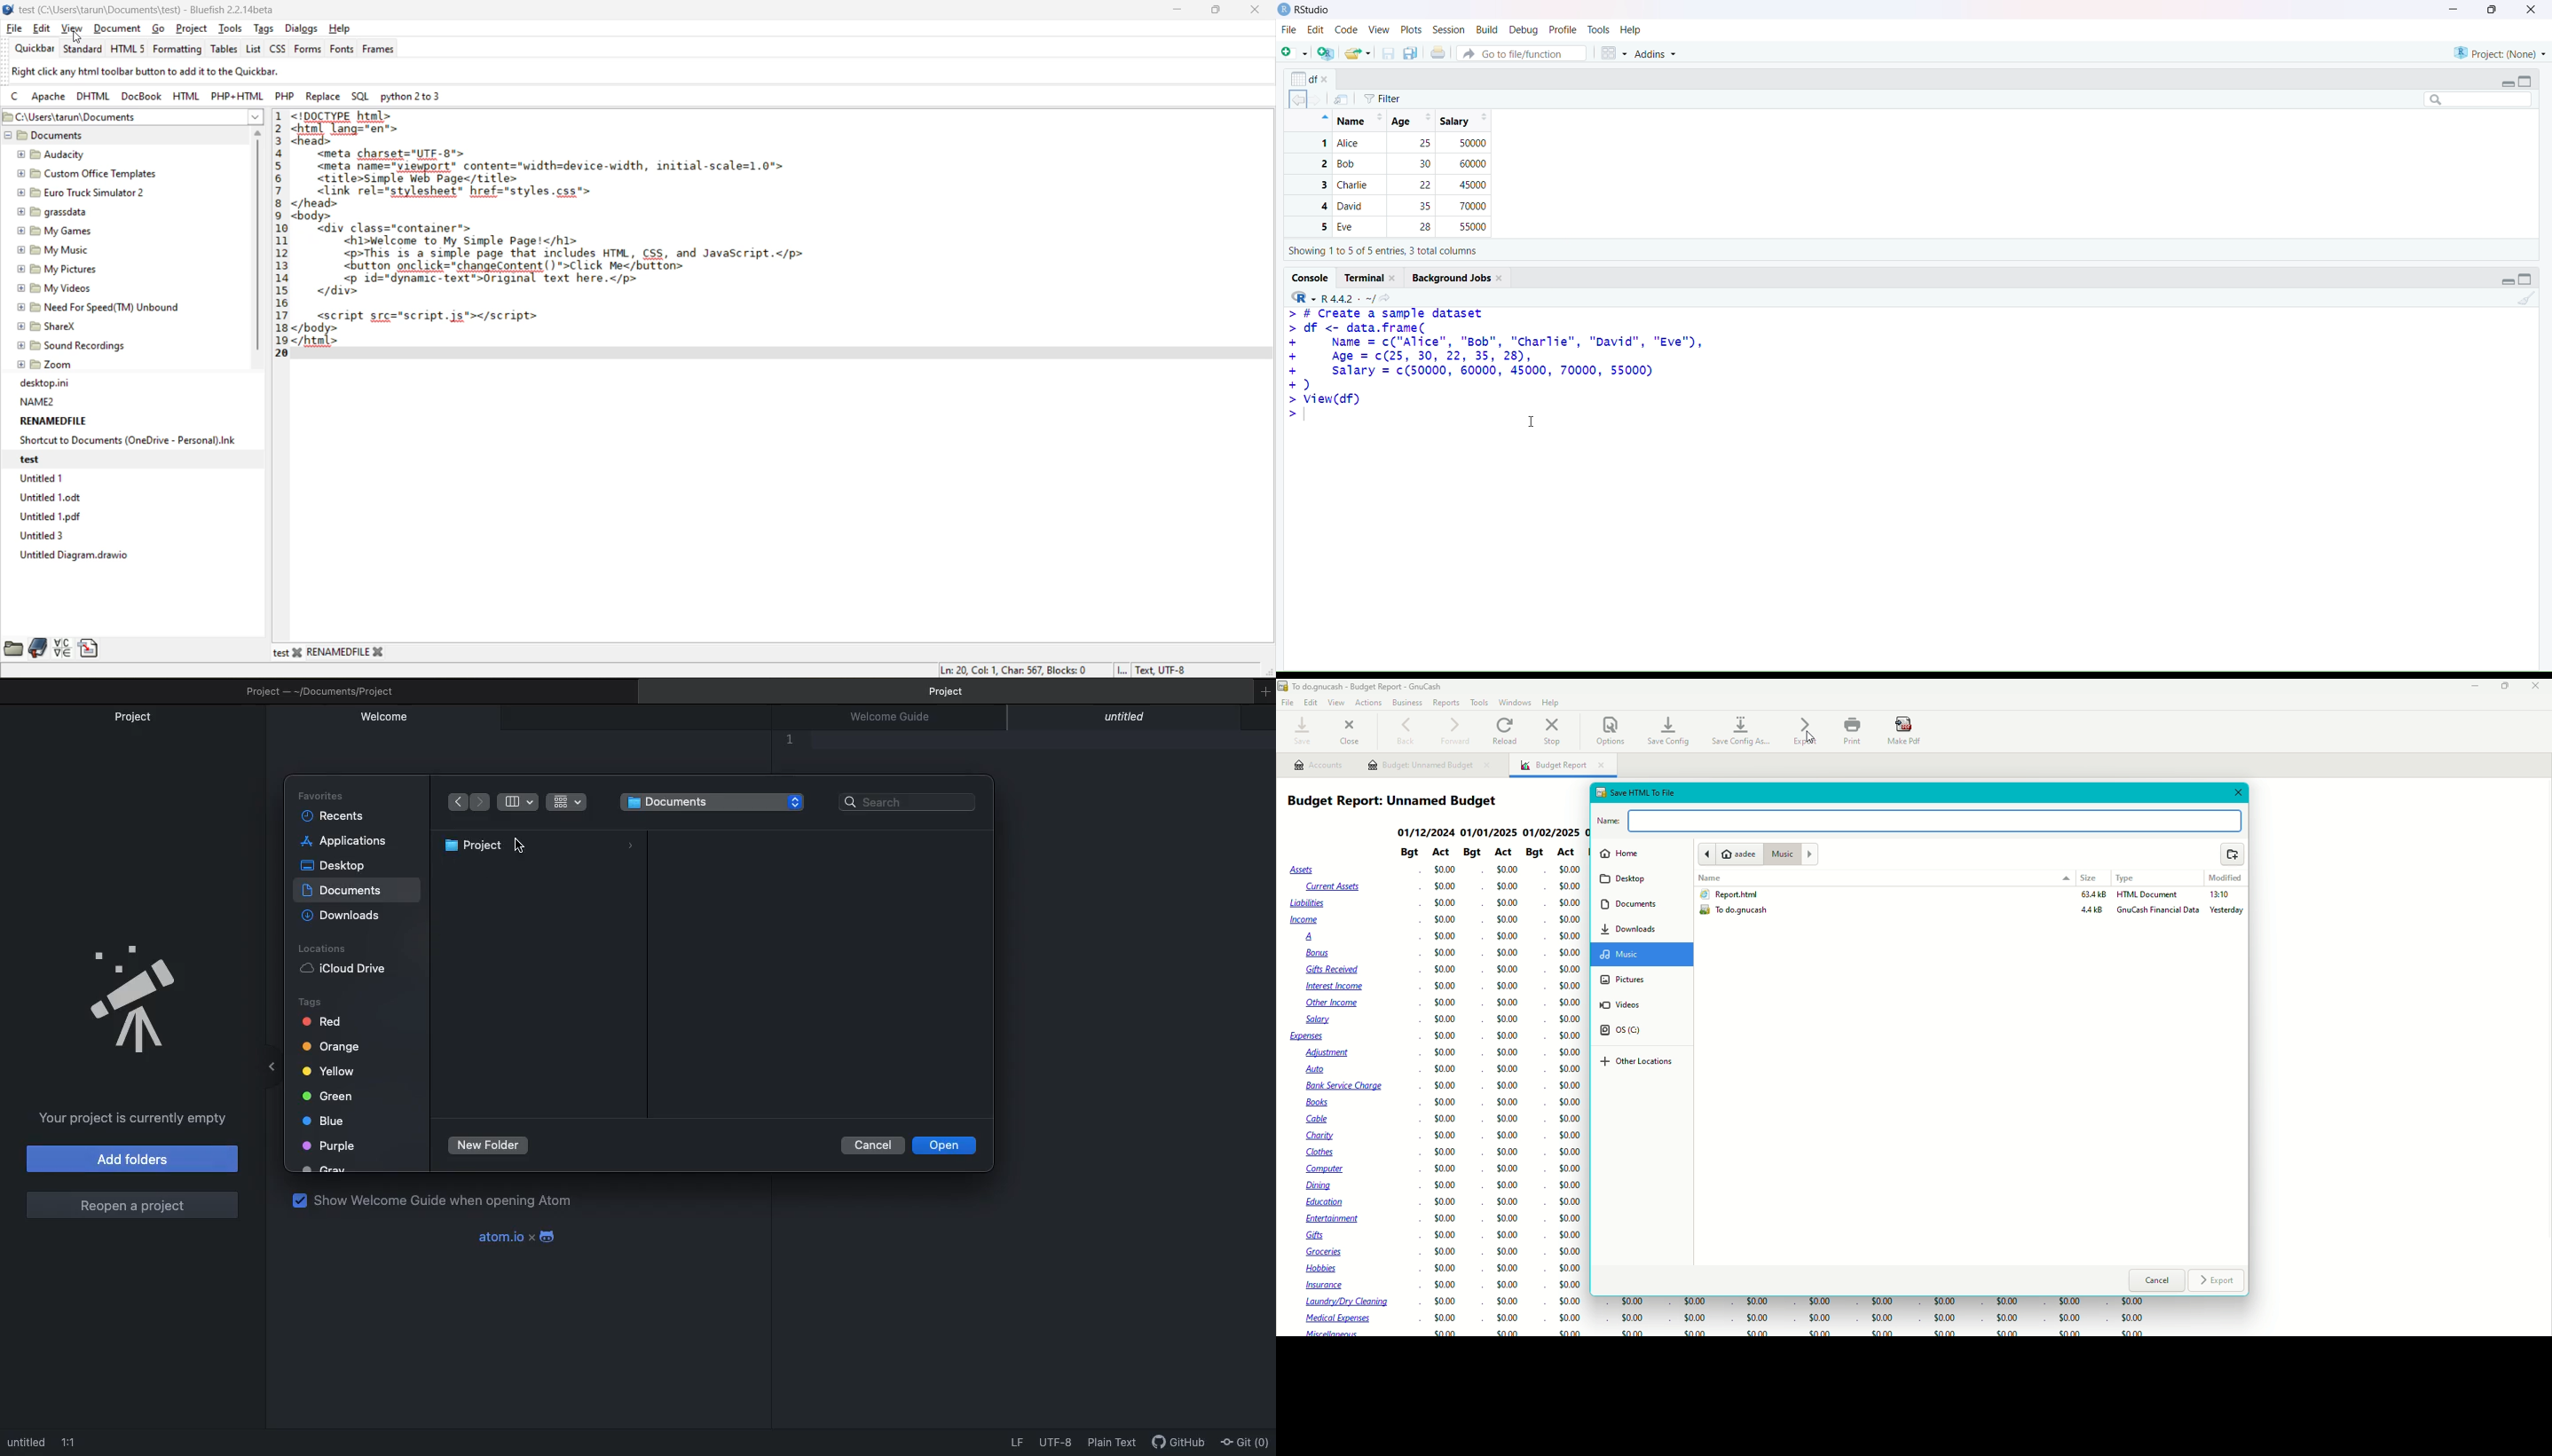  What do you see at coordinates (1411, 29) in the screenshot?
I see `plots` at bounding box center [1411, 29].